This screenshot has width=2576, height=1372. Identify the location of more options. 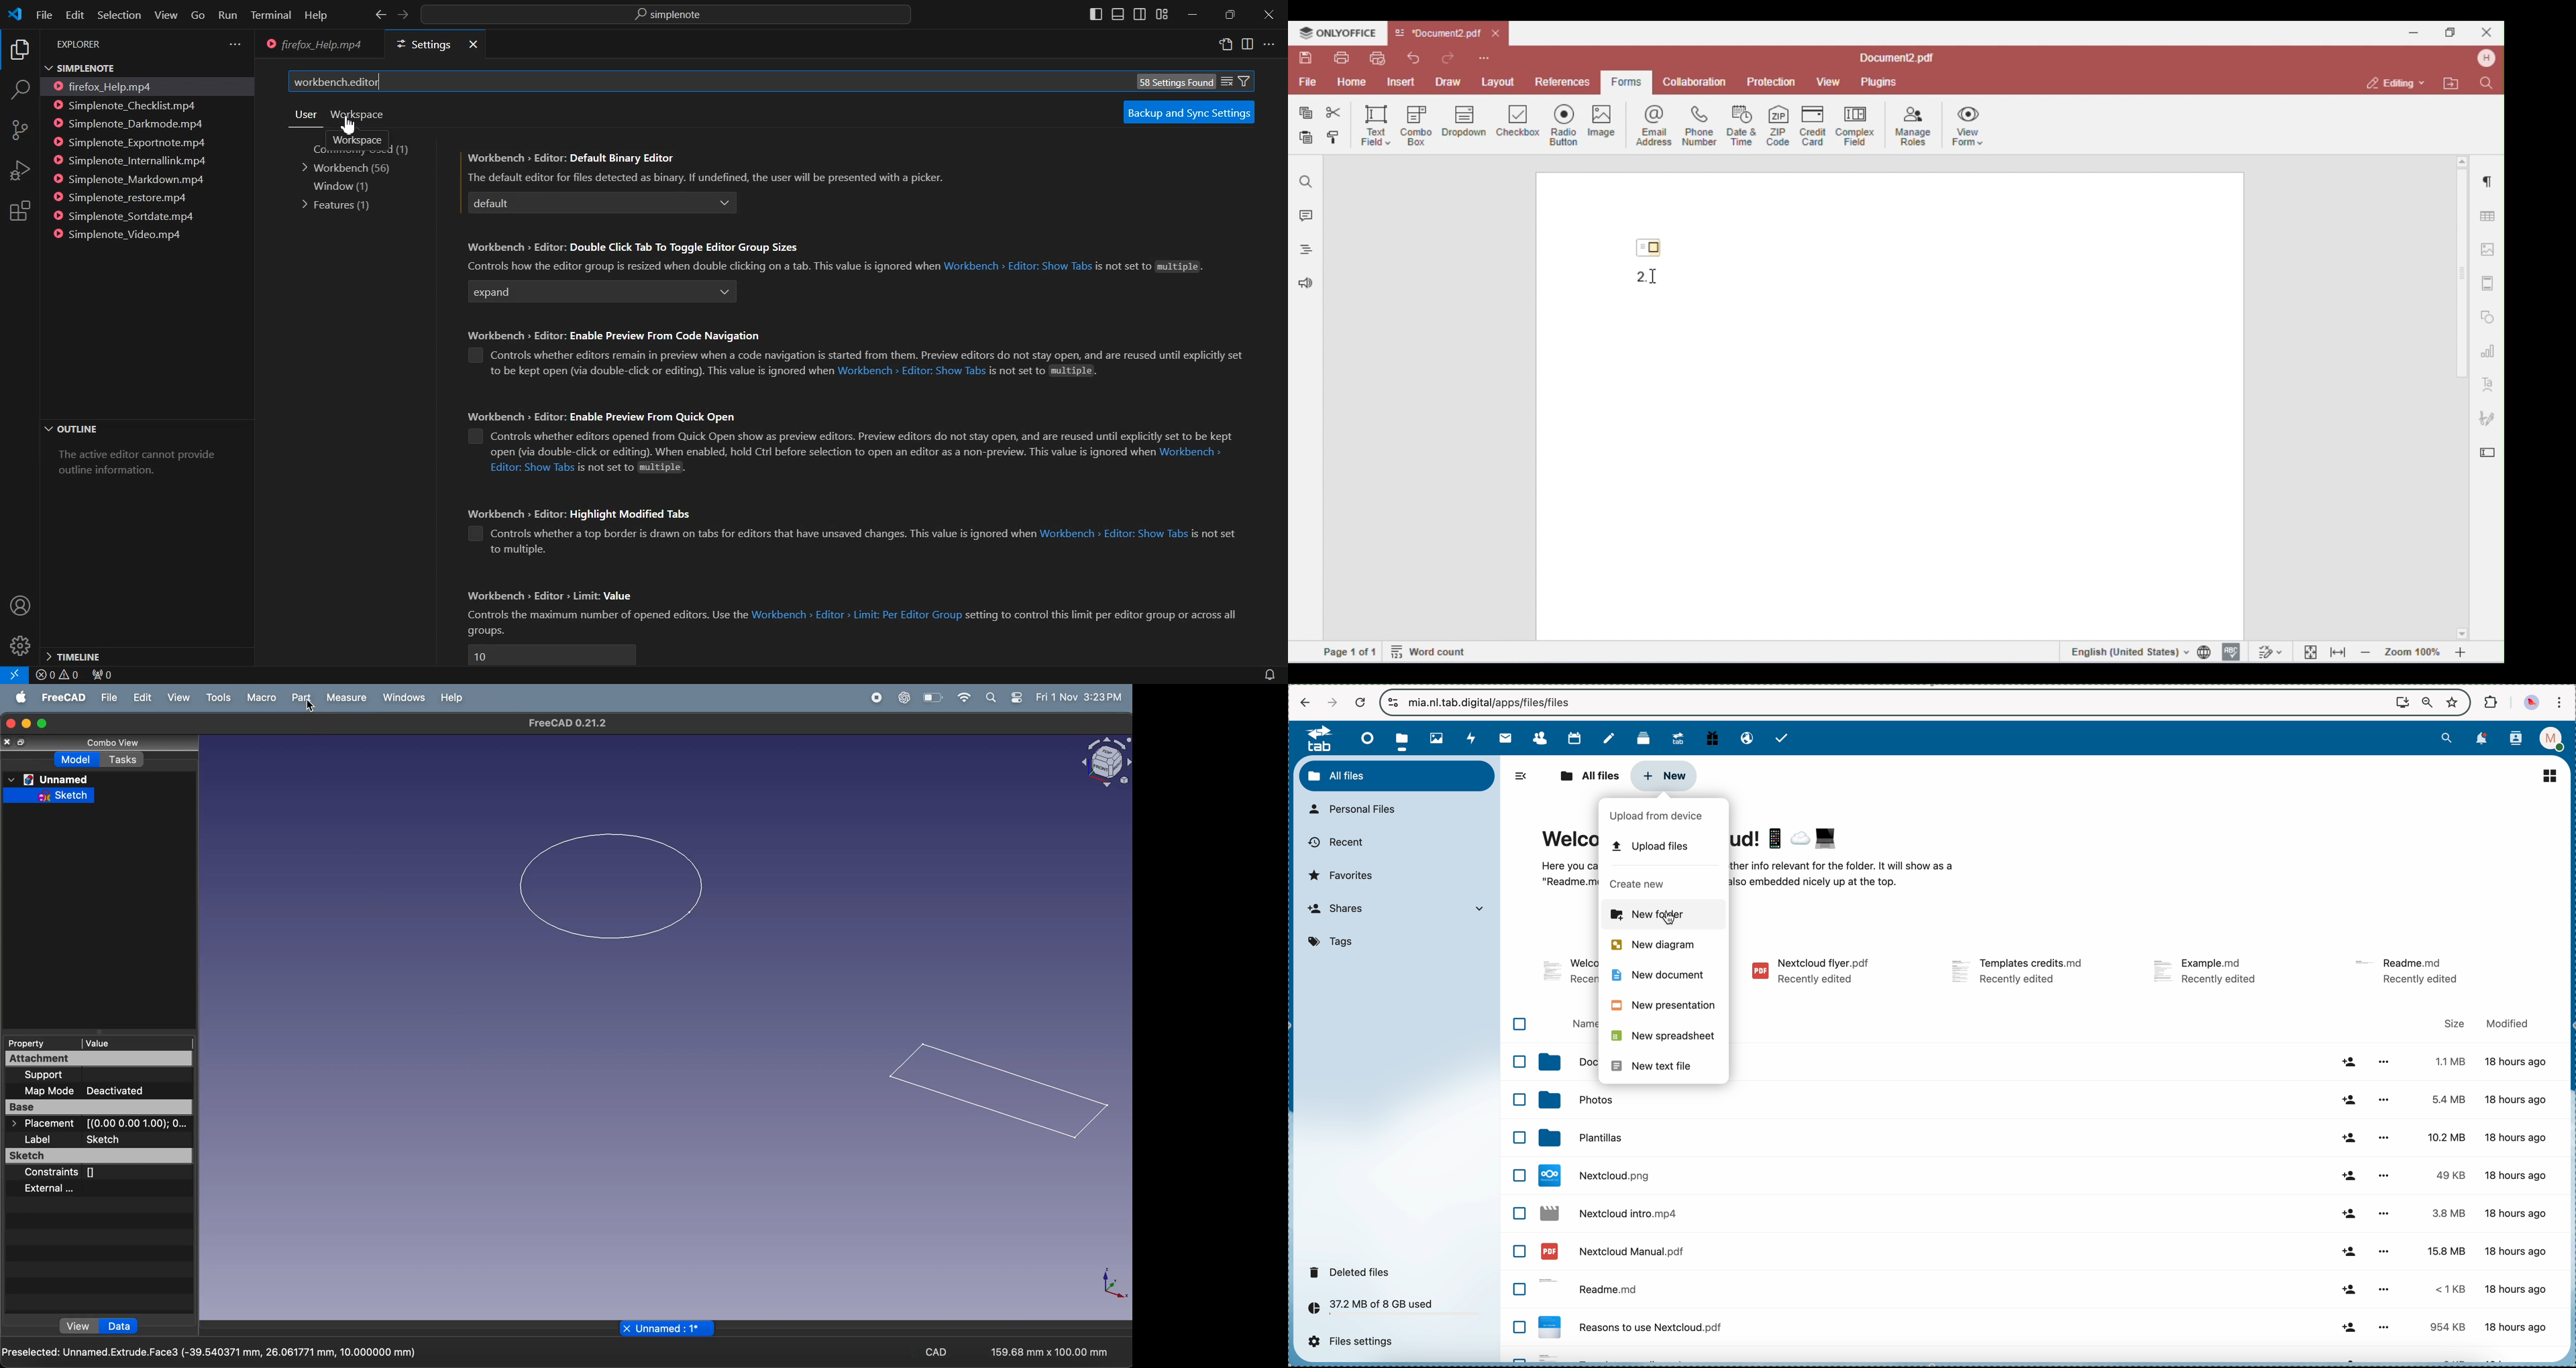
(2383, 1213).